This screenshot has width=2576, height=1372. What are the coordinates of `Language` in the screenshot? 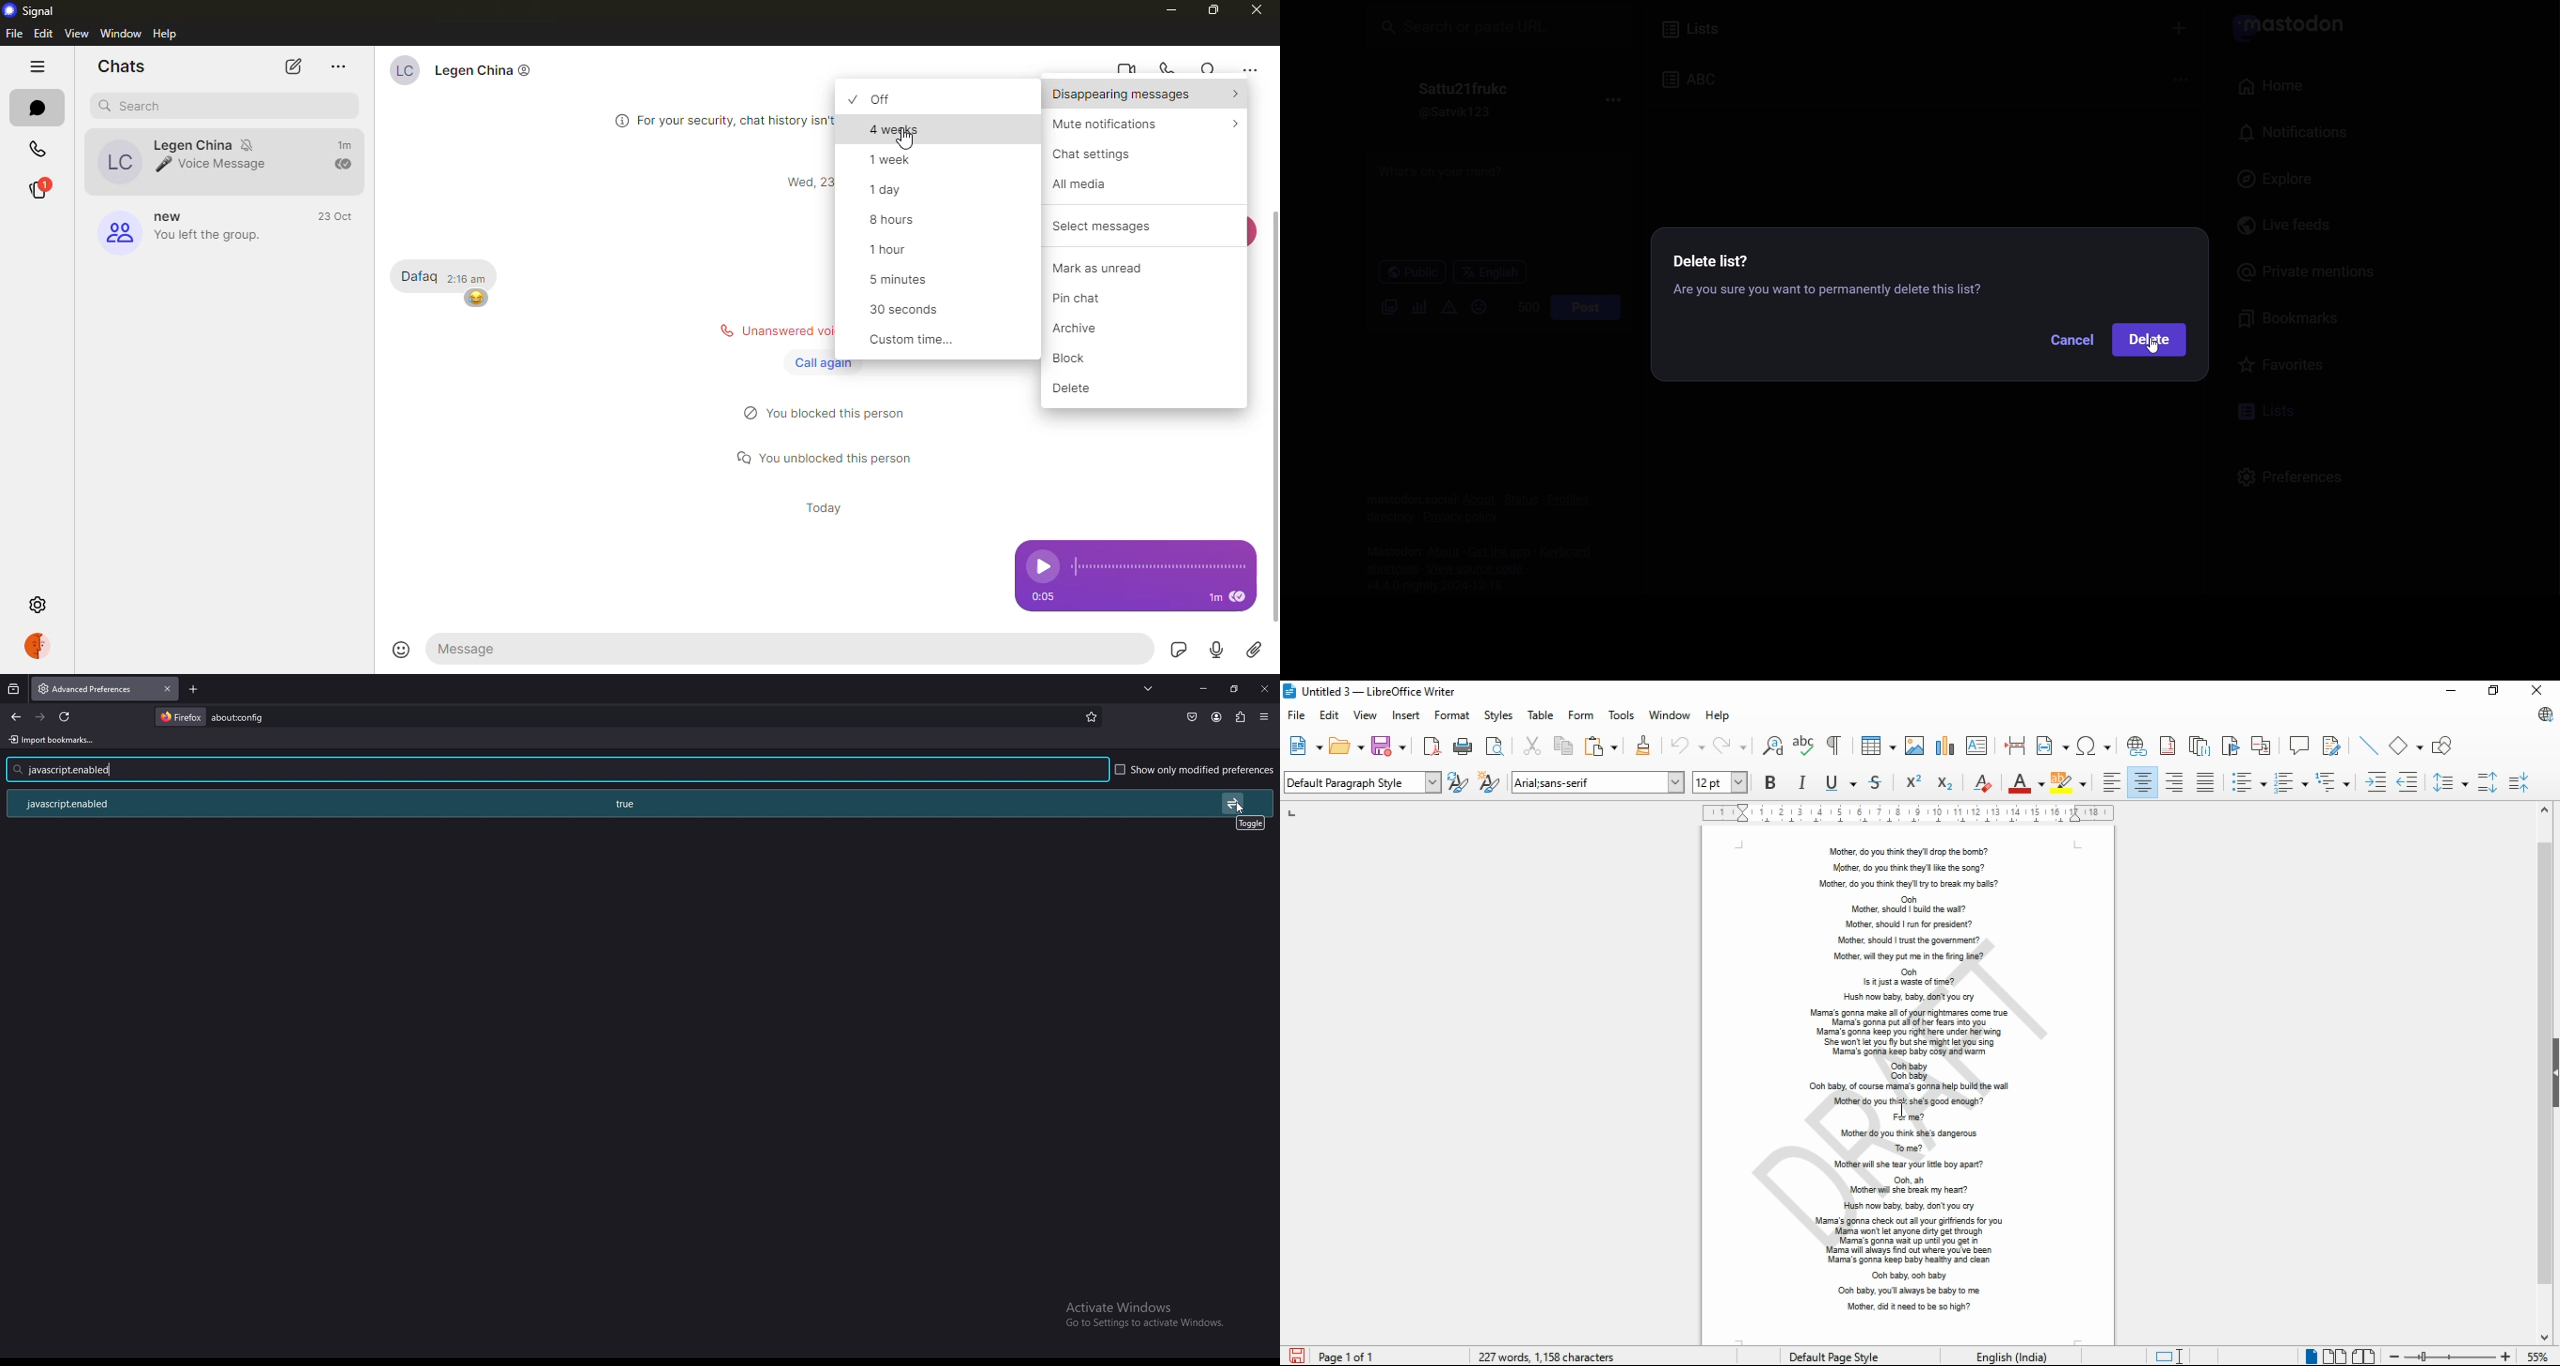 It's located at (2006, 1356).